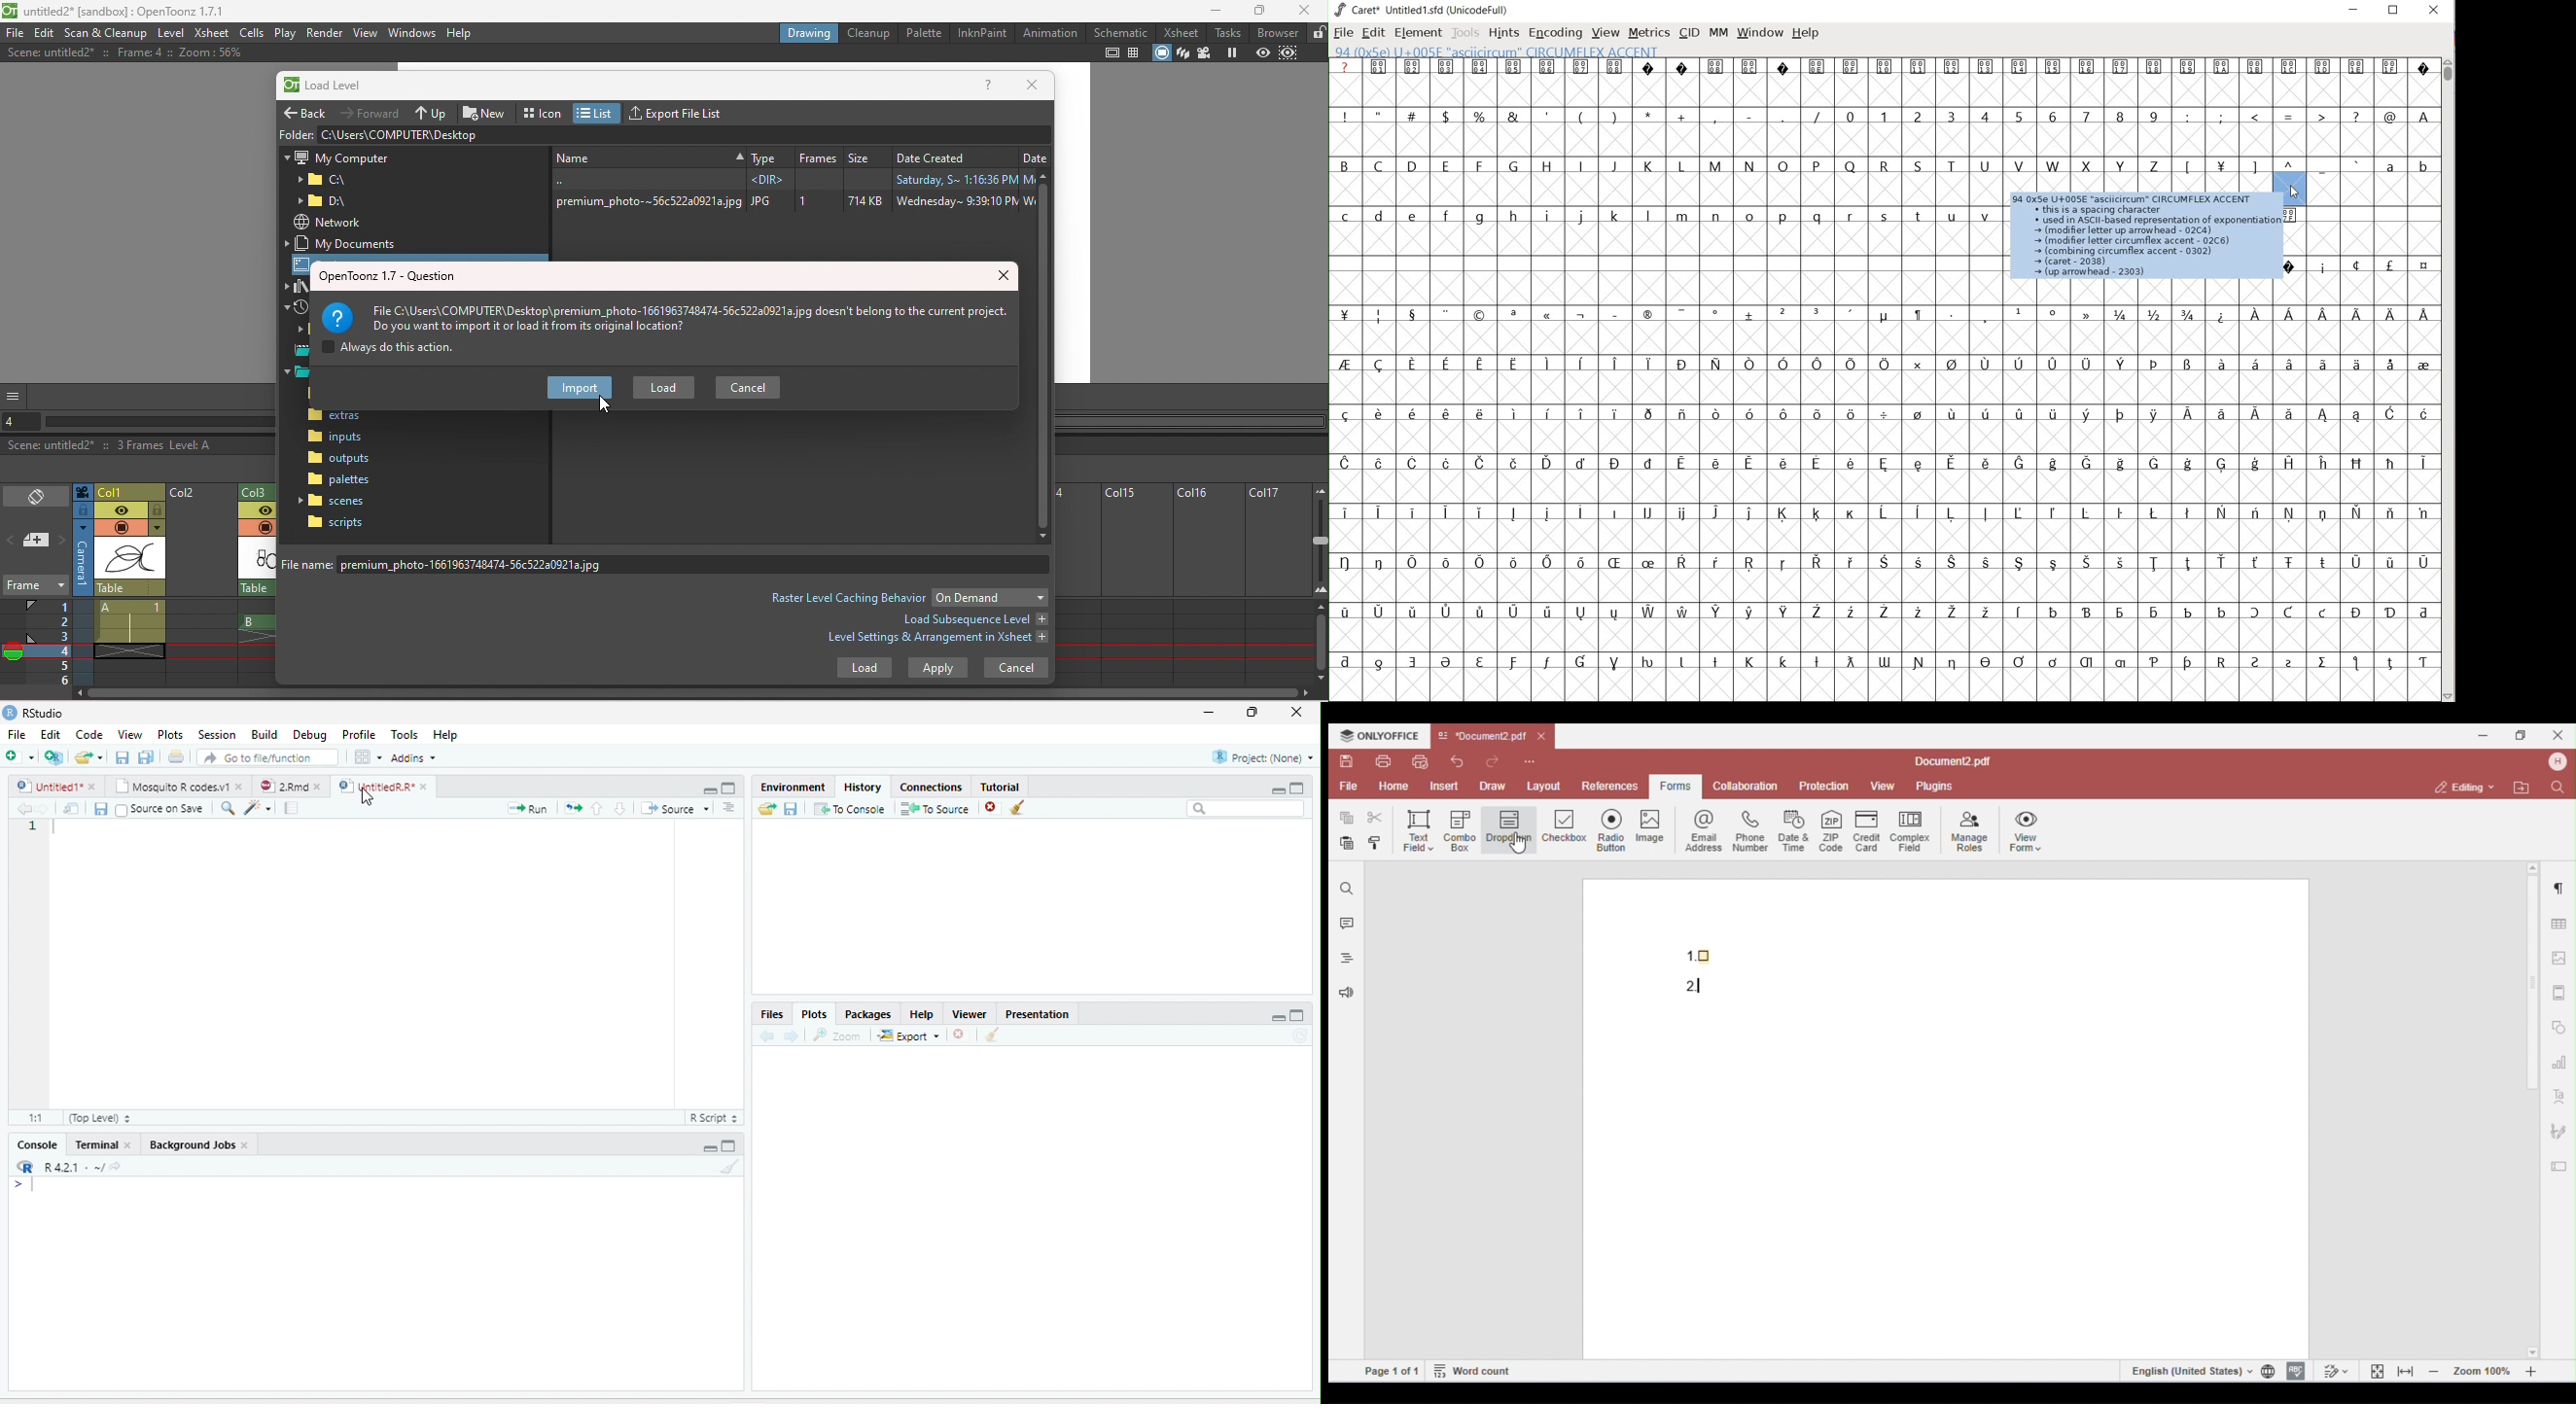  Describe the element at coordinates (1002, 786) in the screenshot. I see `Tutorial` at that location.